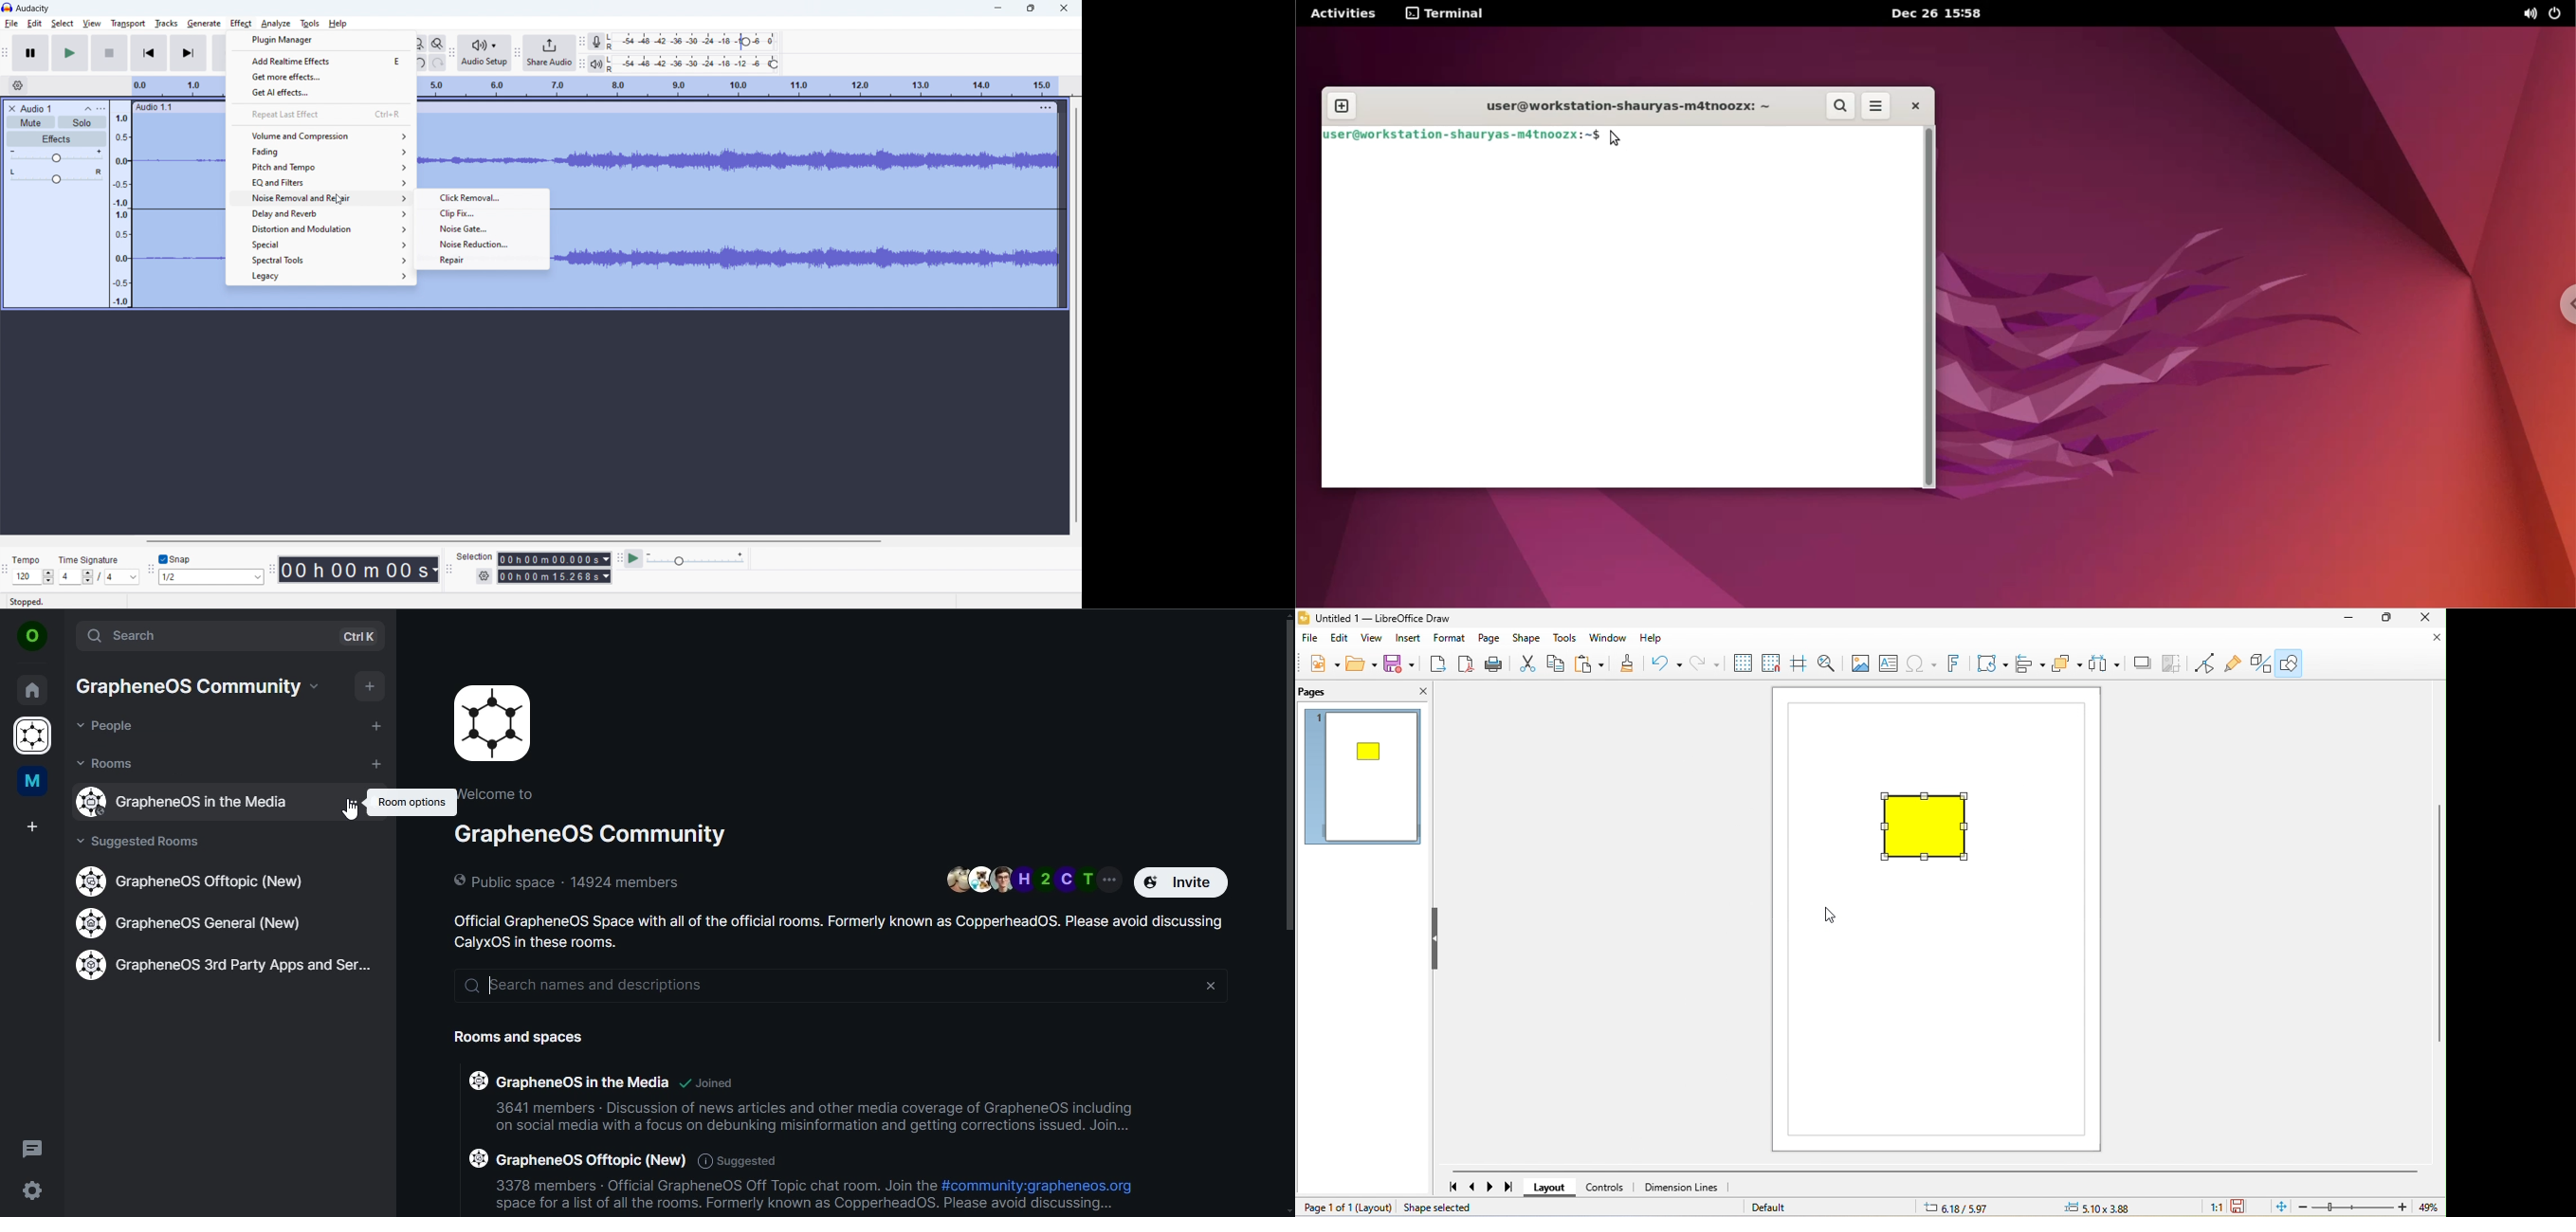  What do you see at coordinates (30, 122) in the screenshot?
I see `mute` at bounding box center [30, 122].